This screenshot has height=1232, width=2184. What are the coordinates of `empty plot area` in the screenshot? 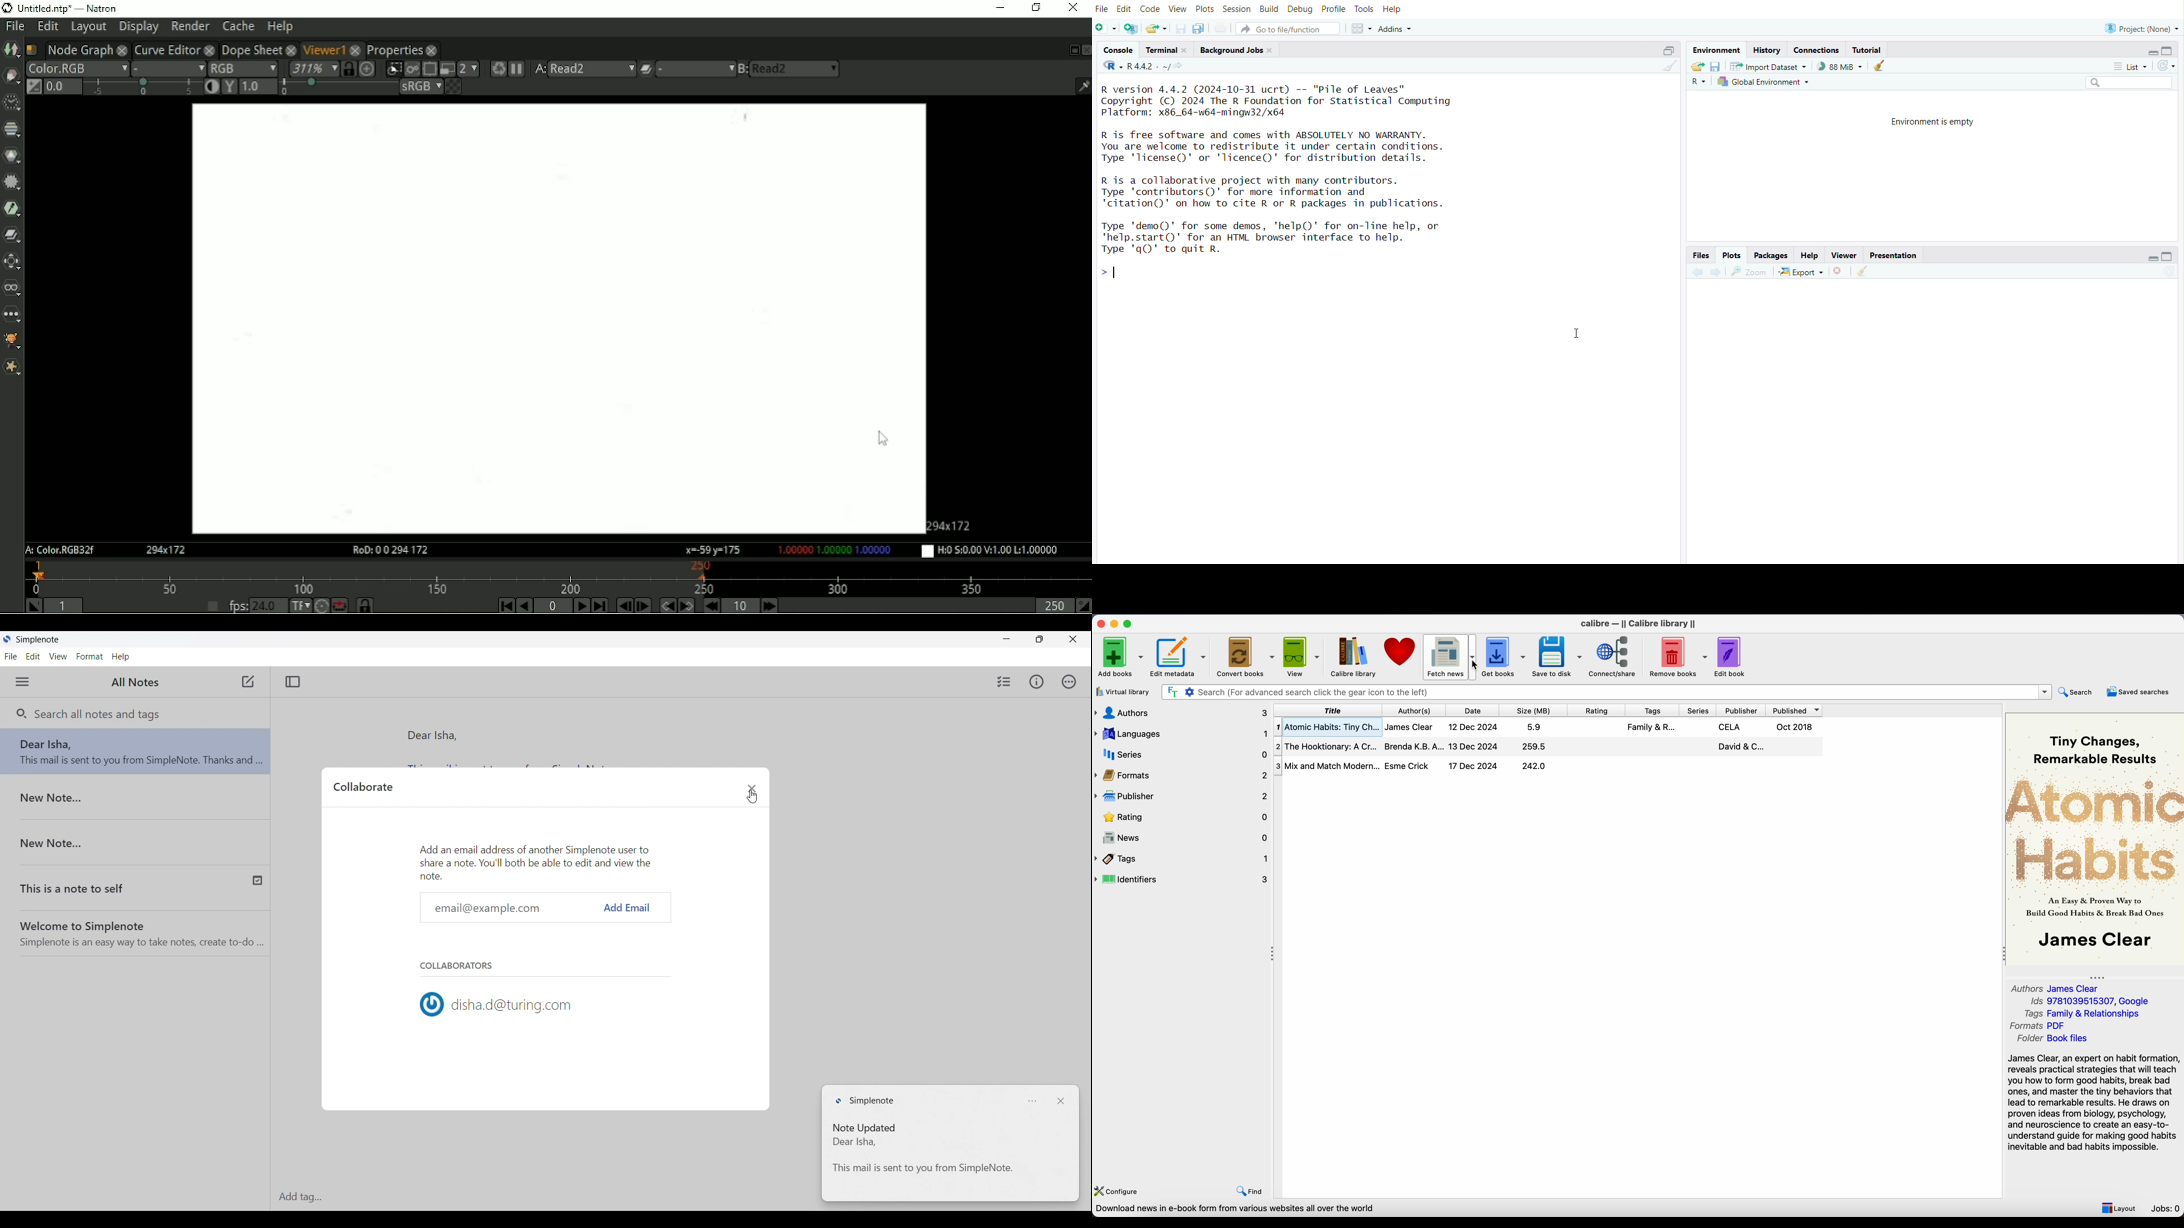 It's located at (1933, 424).